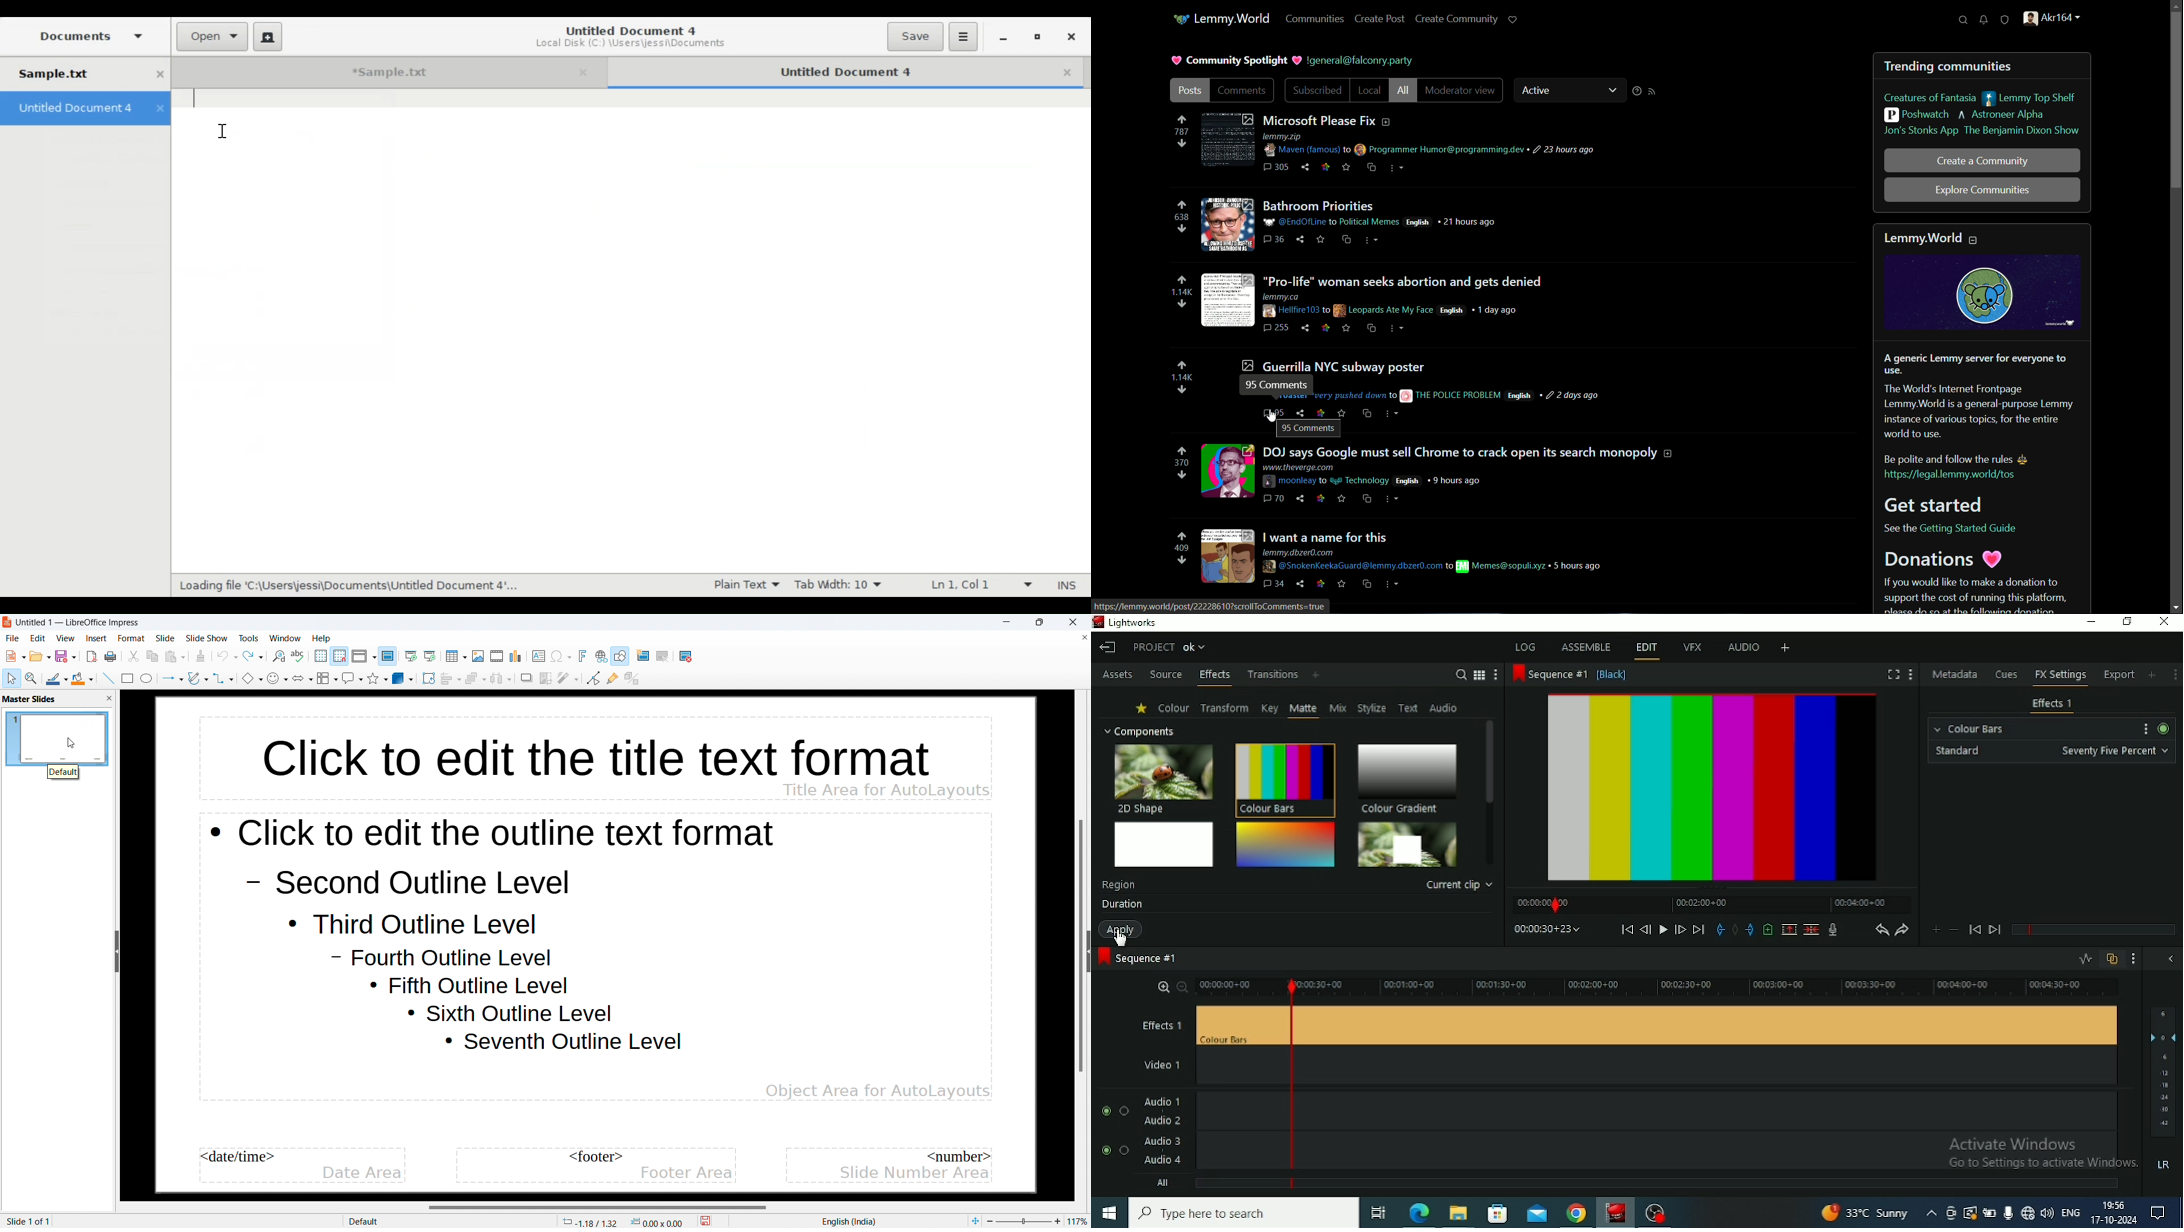  What do you see at coordinates (1192, 1026) in the screenshot?
I see `effects 1` at bounding box center [1192, 1026].